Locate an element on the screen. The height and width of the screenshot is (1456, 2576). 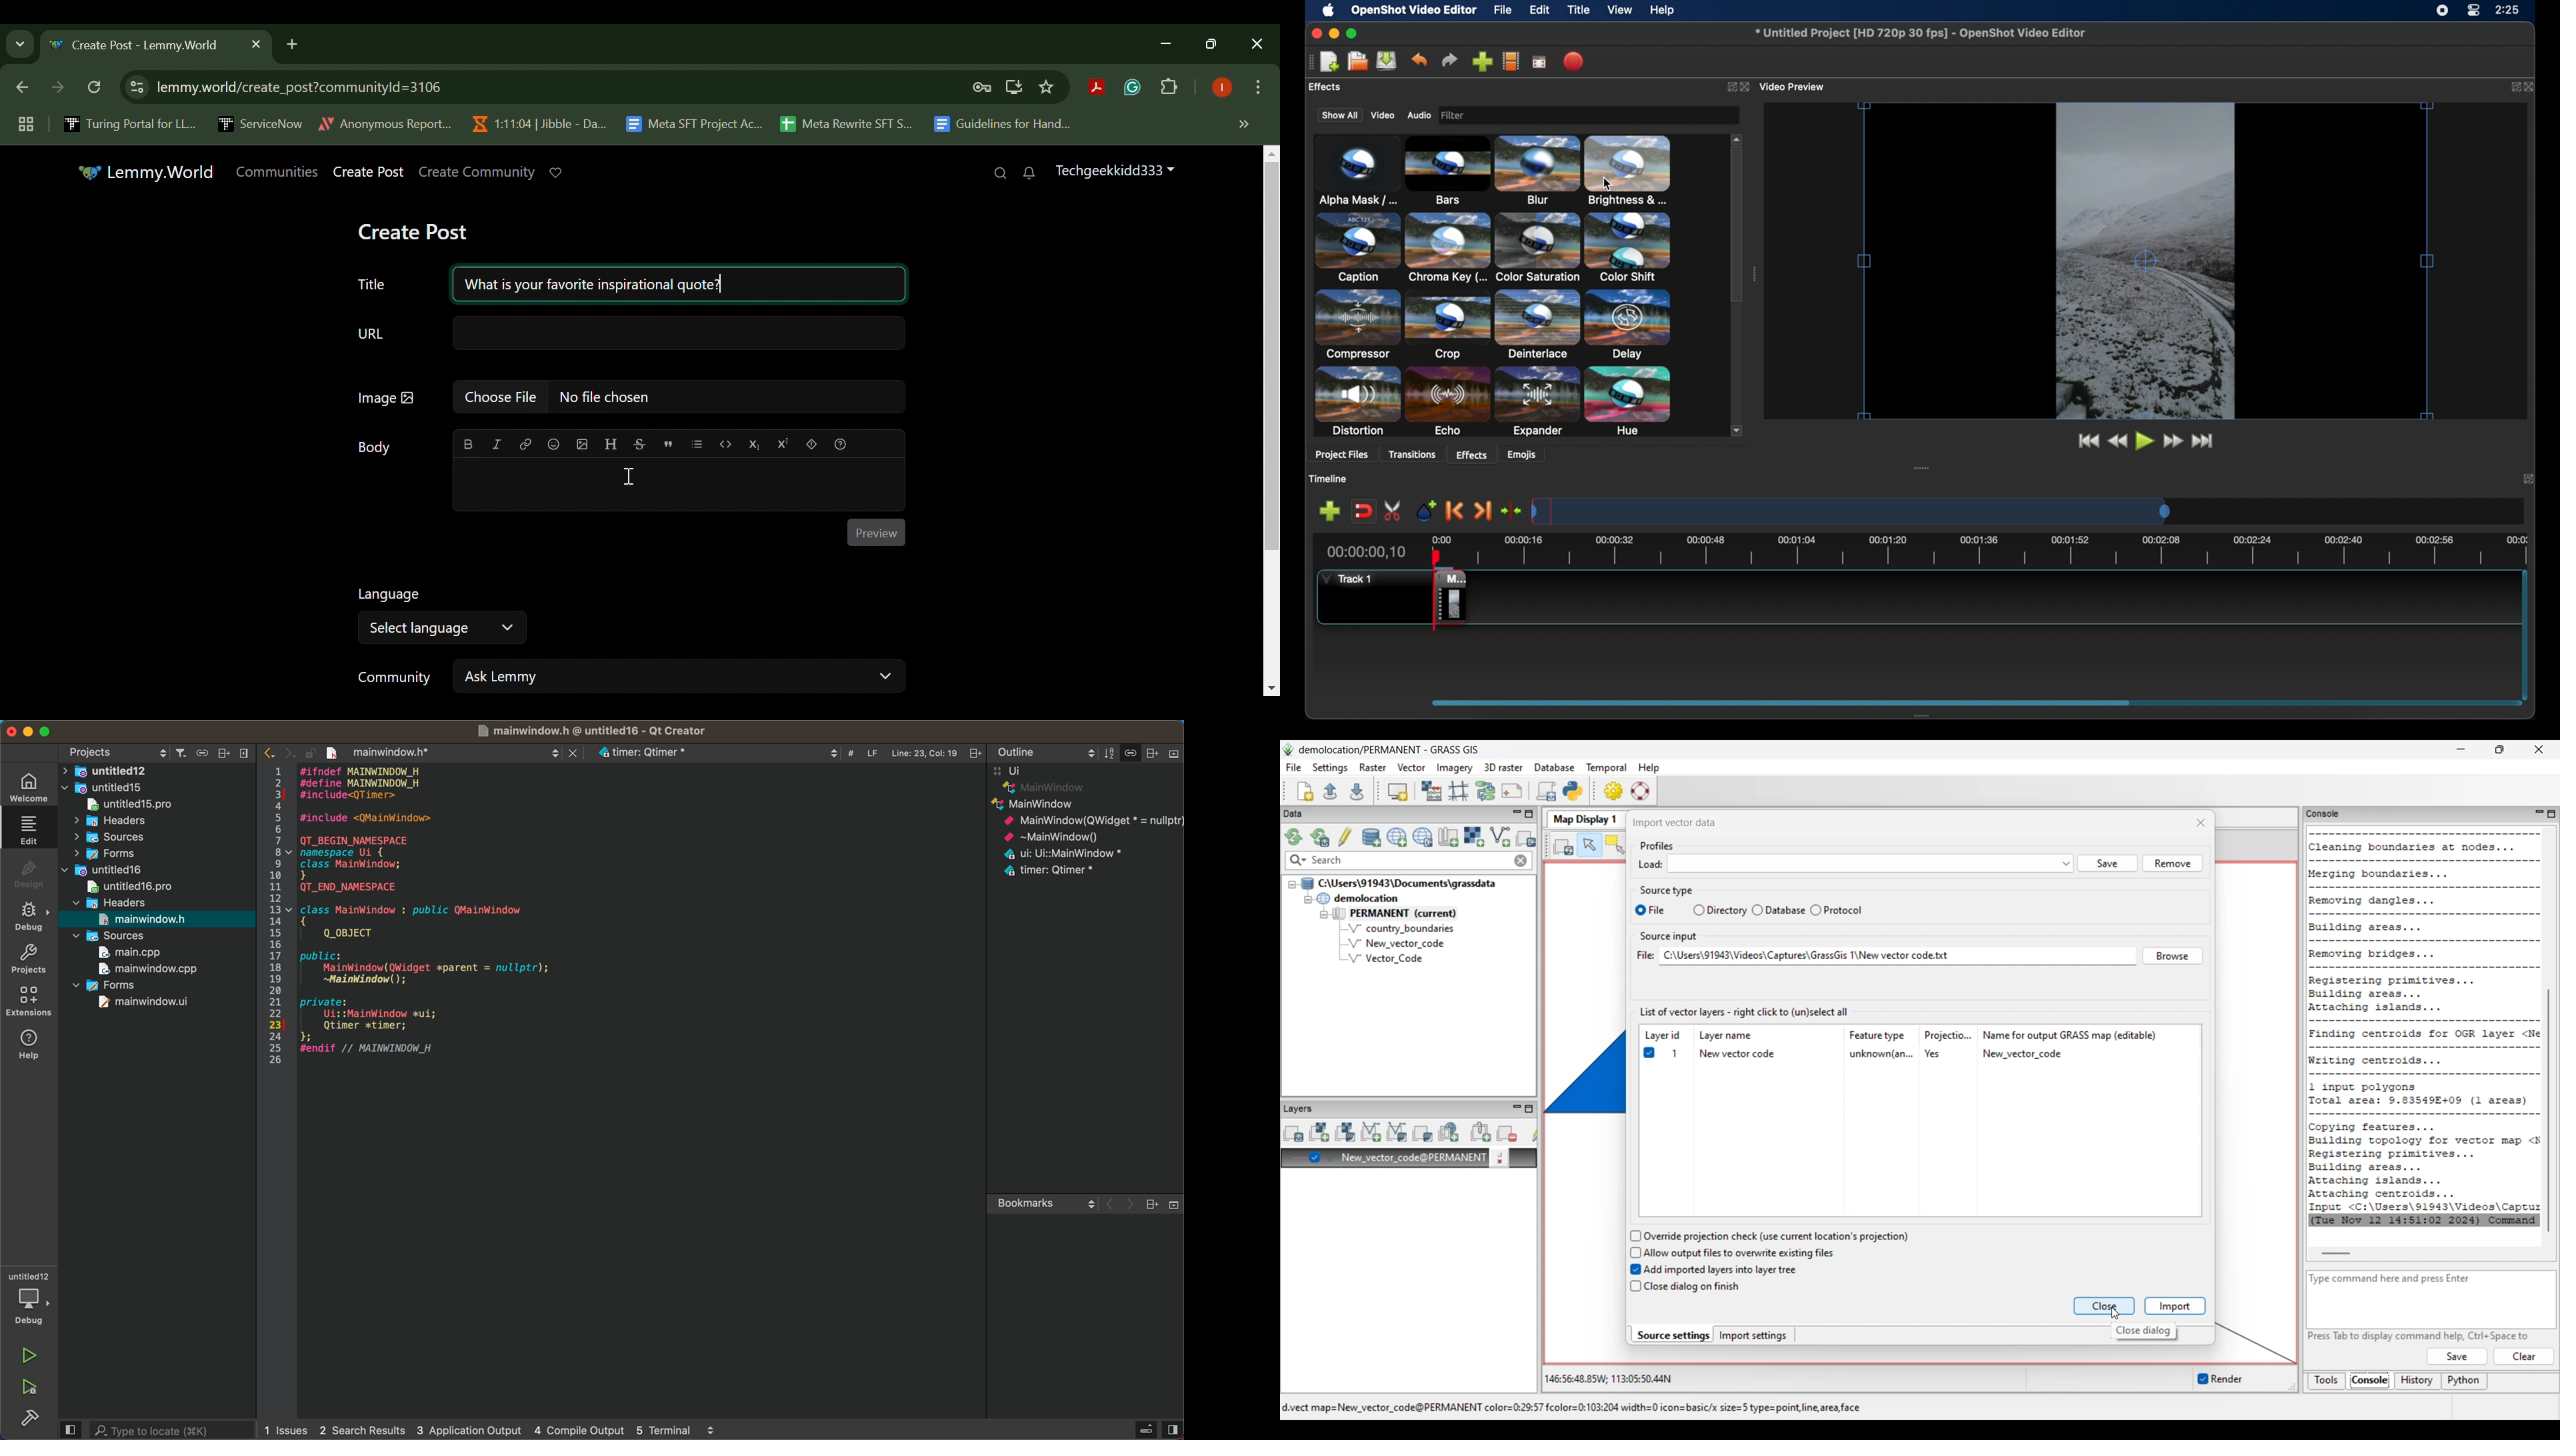
cursor is located at coordinates (1607, 184).